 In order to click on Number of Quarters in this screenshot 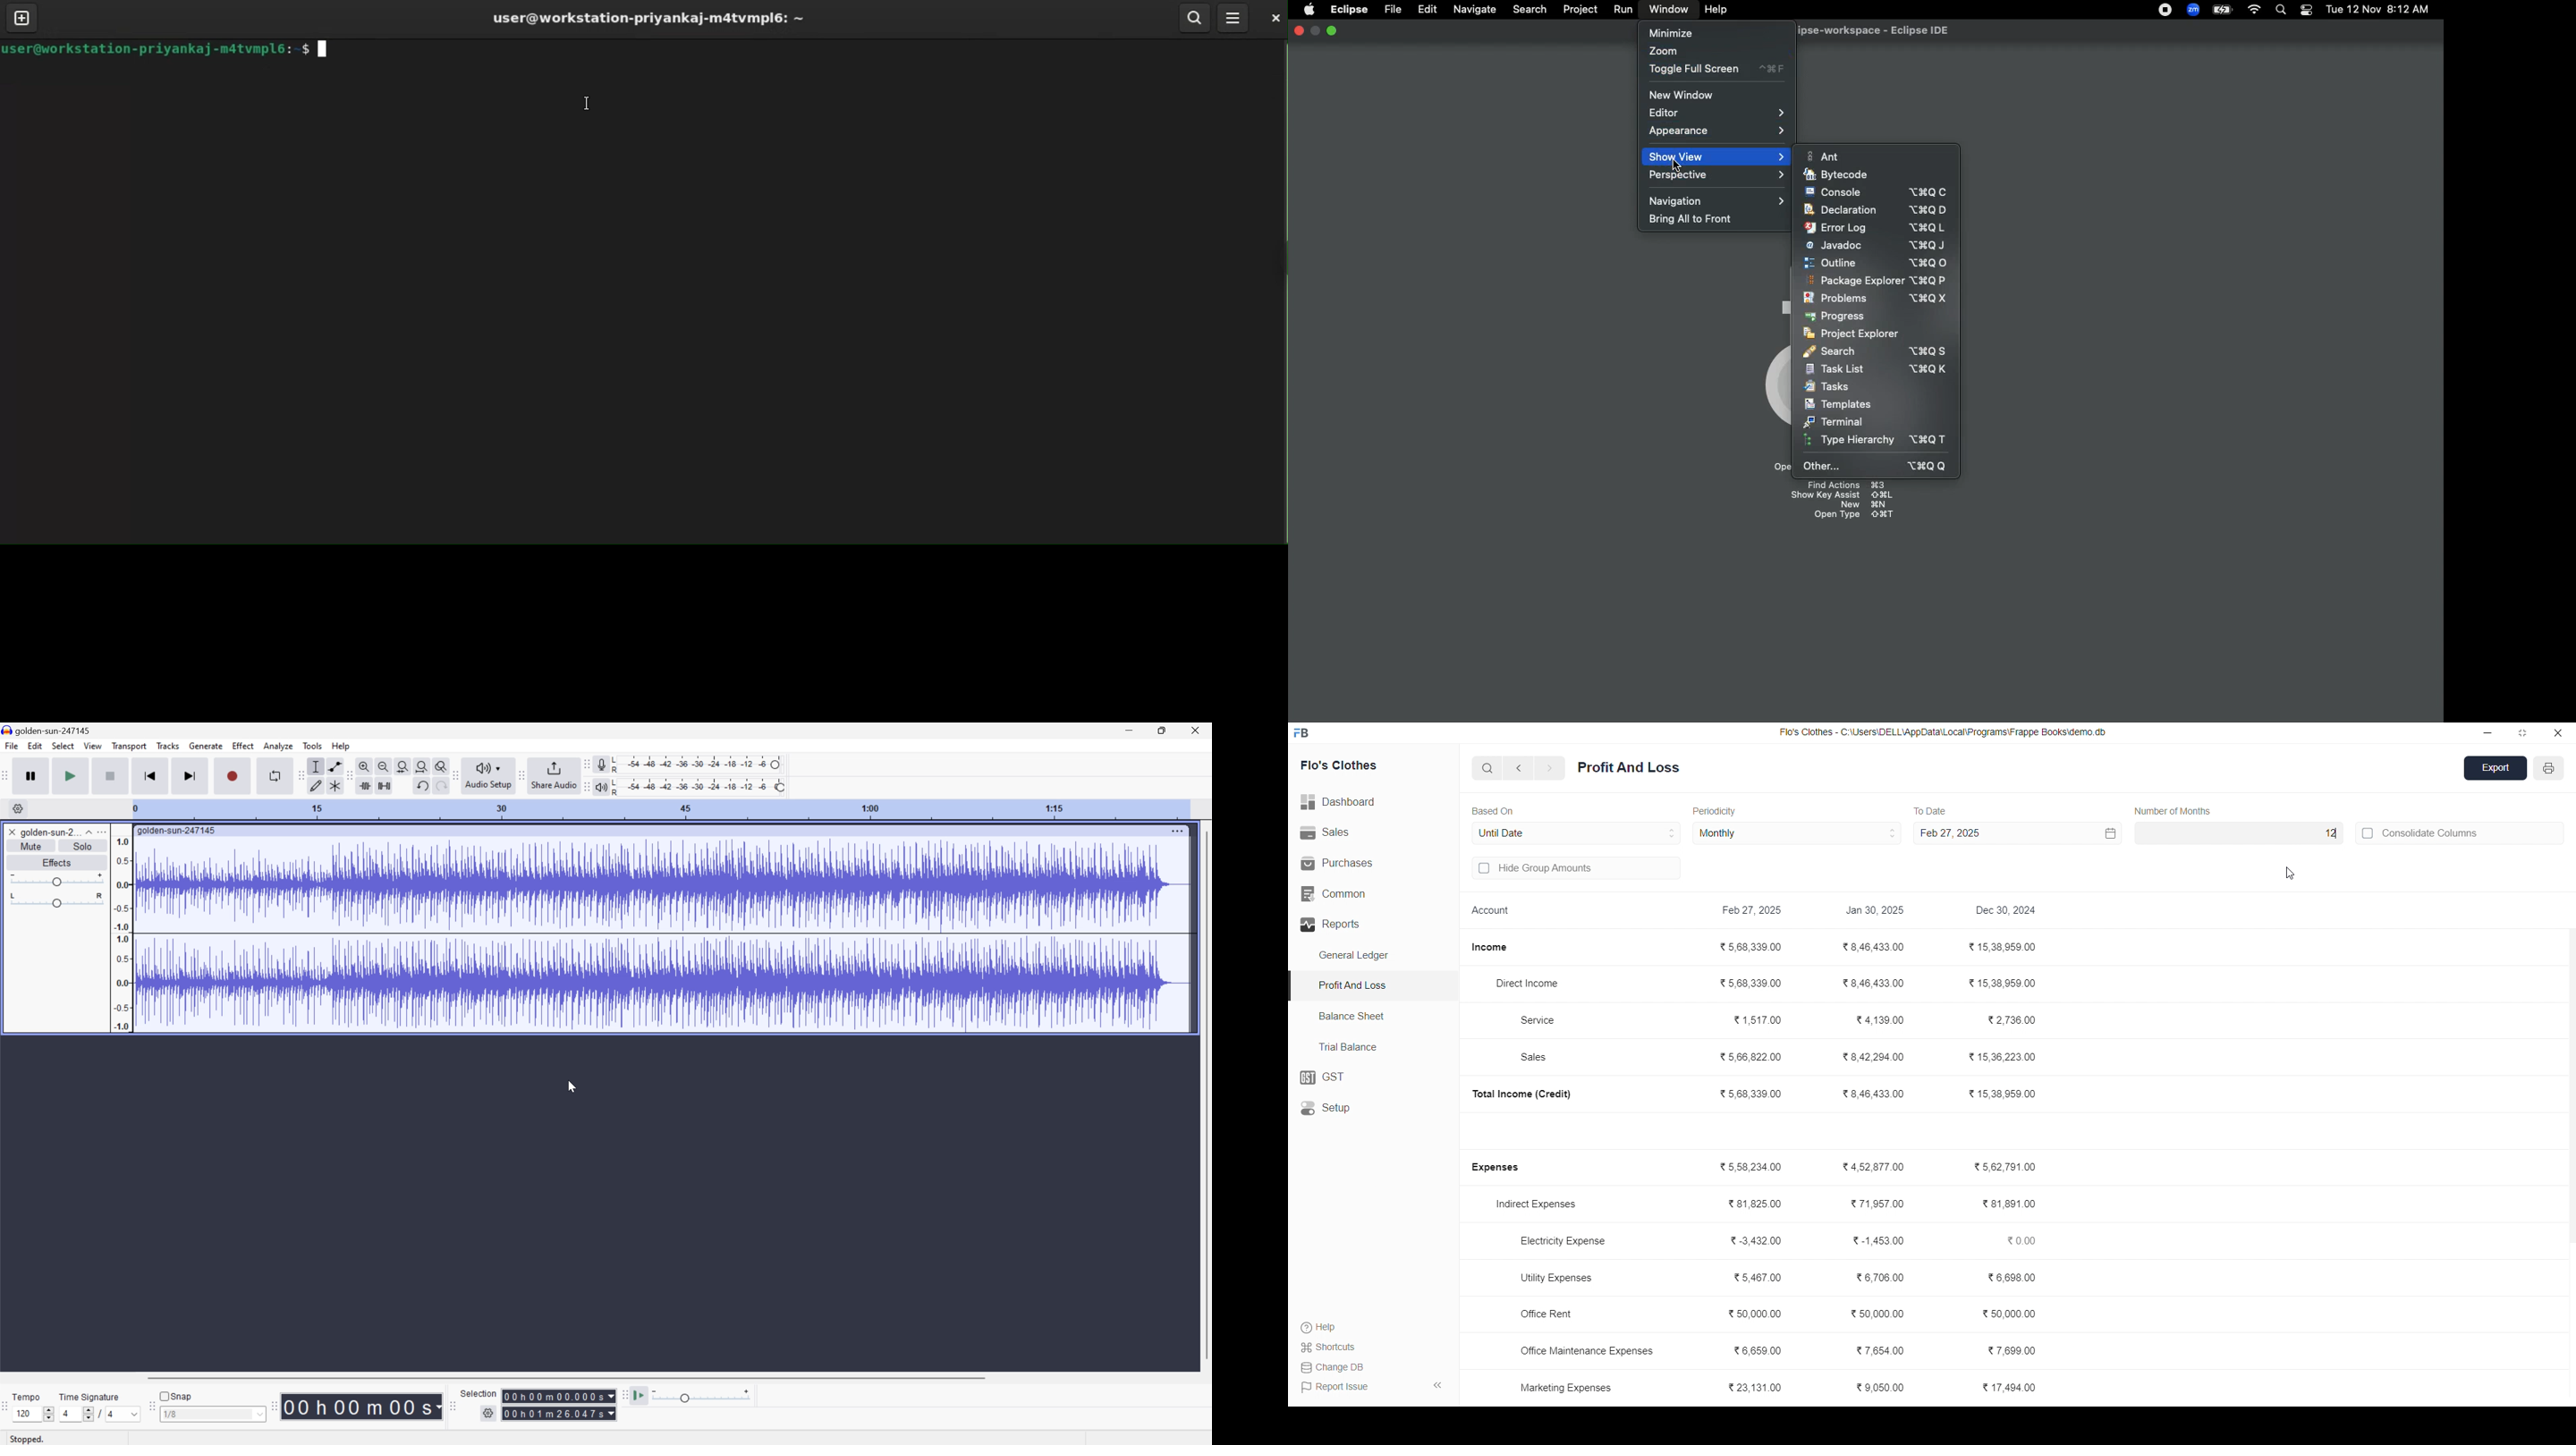, I will do `click(2177, 810)`.